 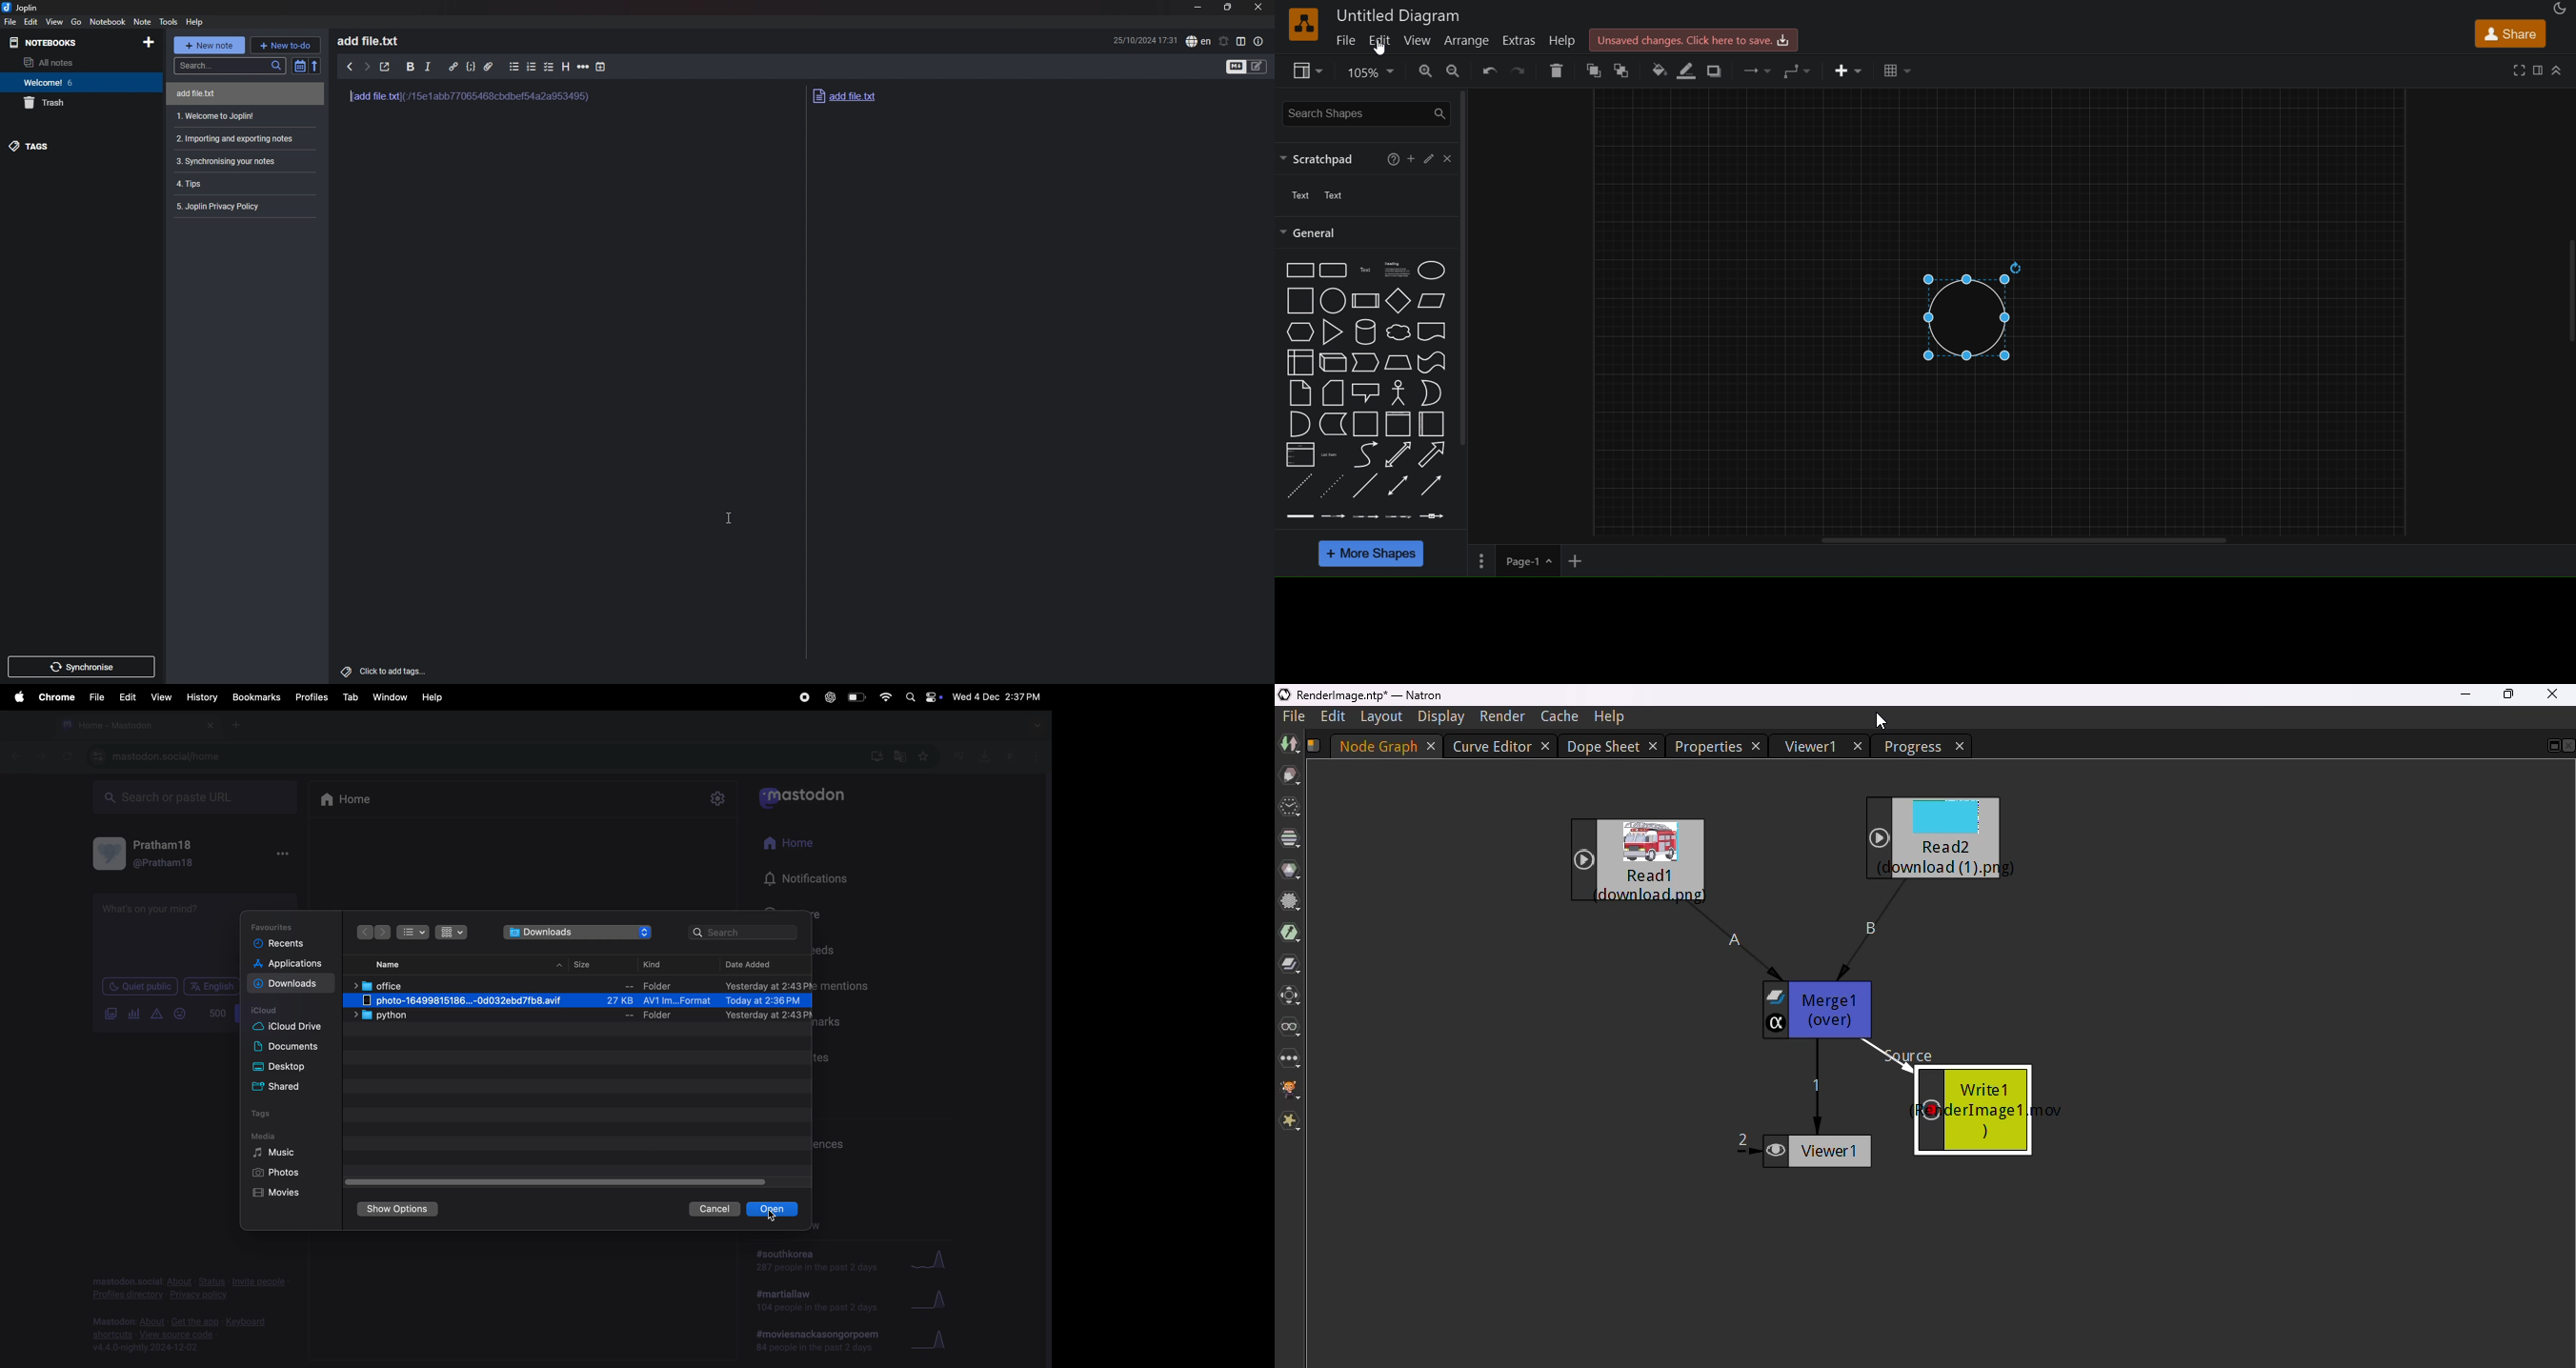 What do you see at coordinates (191, 1286) in the screenshot?
I see `privacy policiy` at bounding box center [191, 1286].